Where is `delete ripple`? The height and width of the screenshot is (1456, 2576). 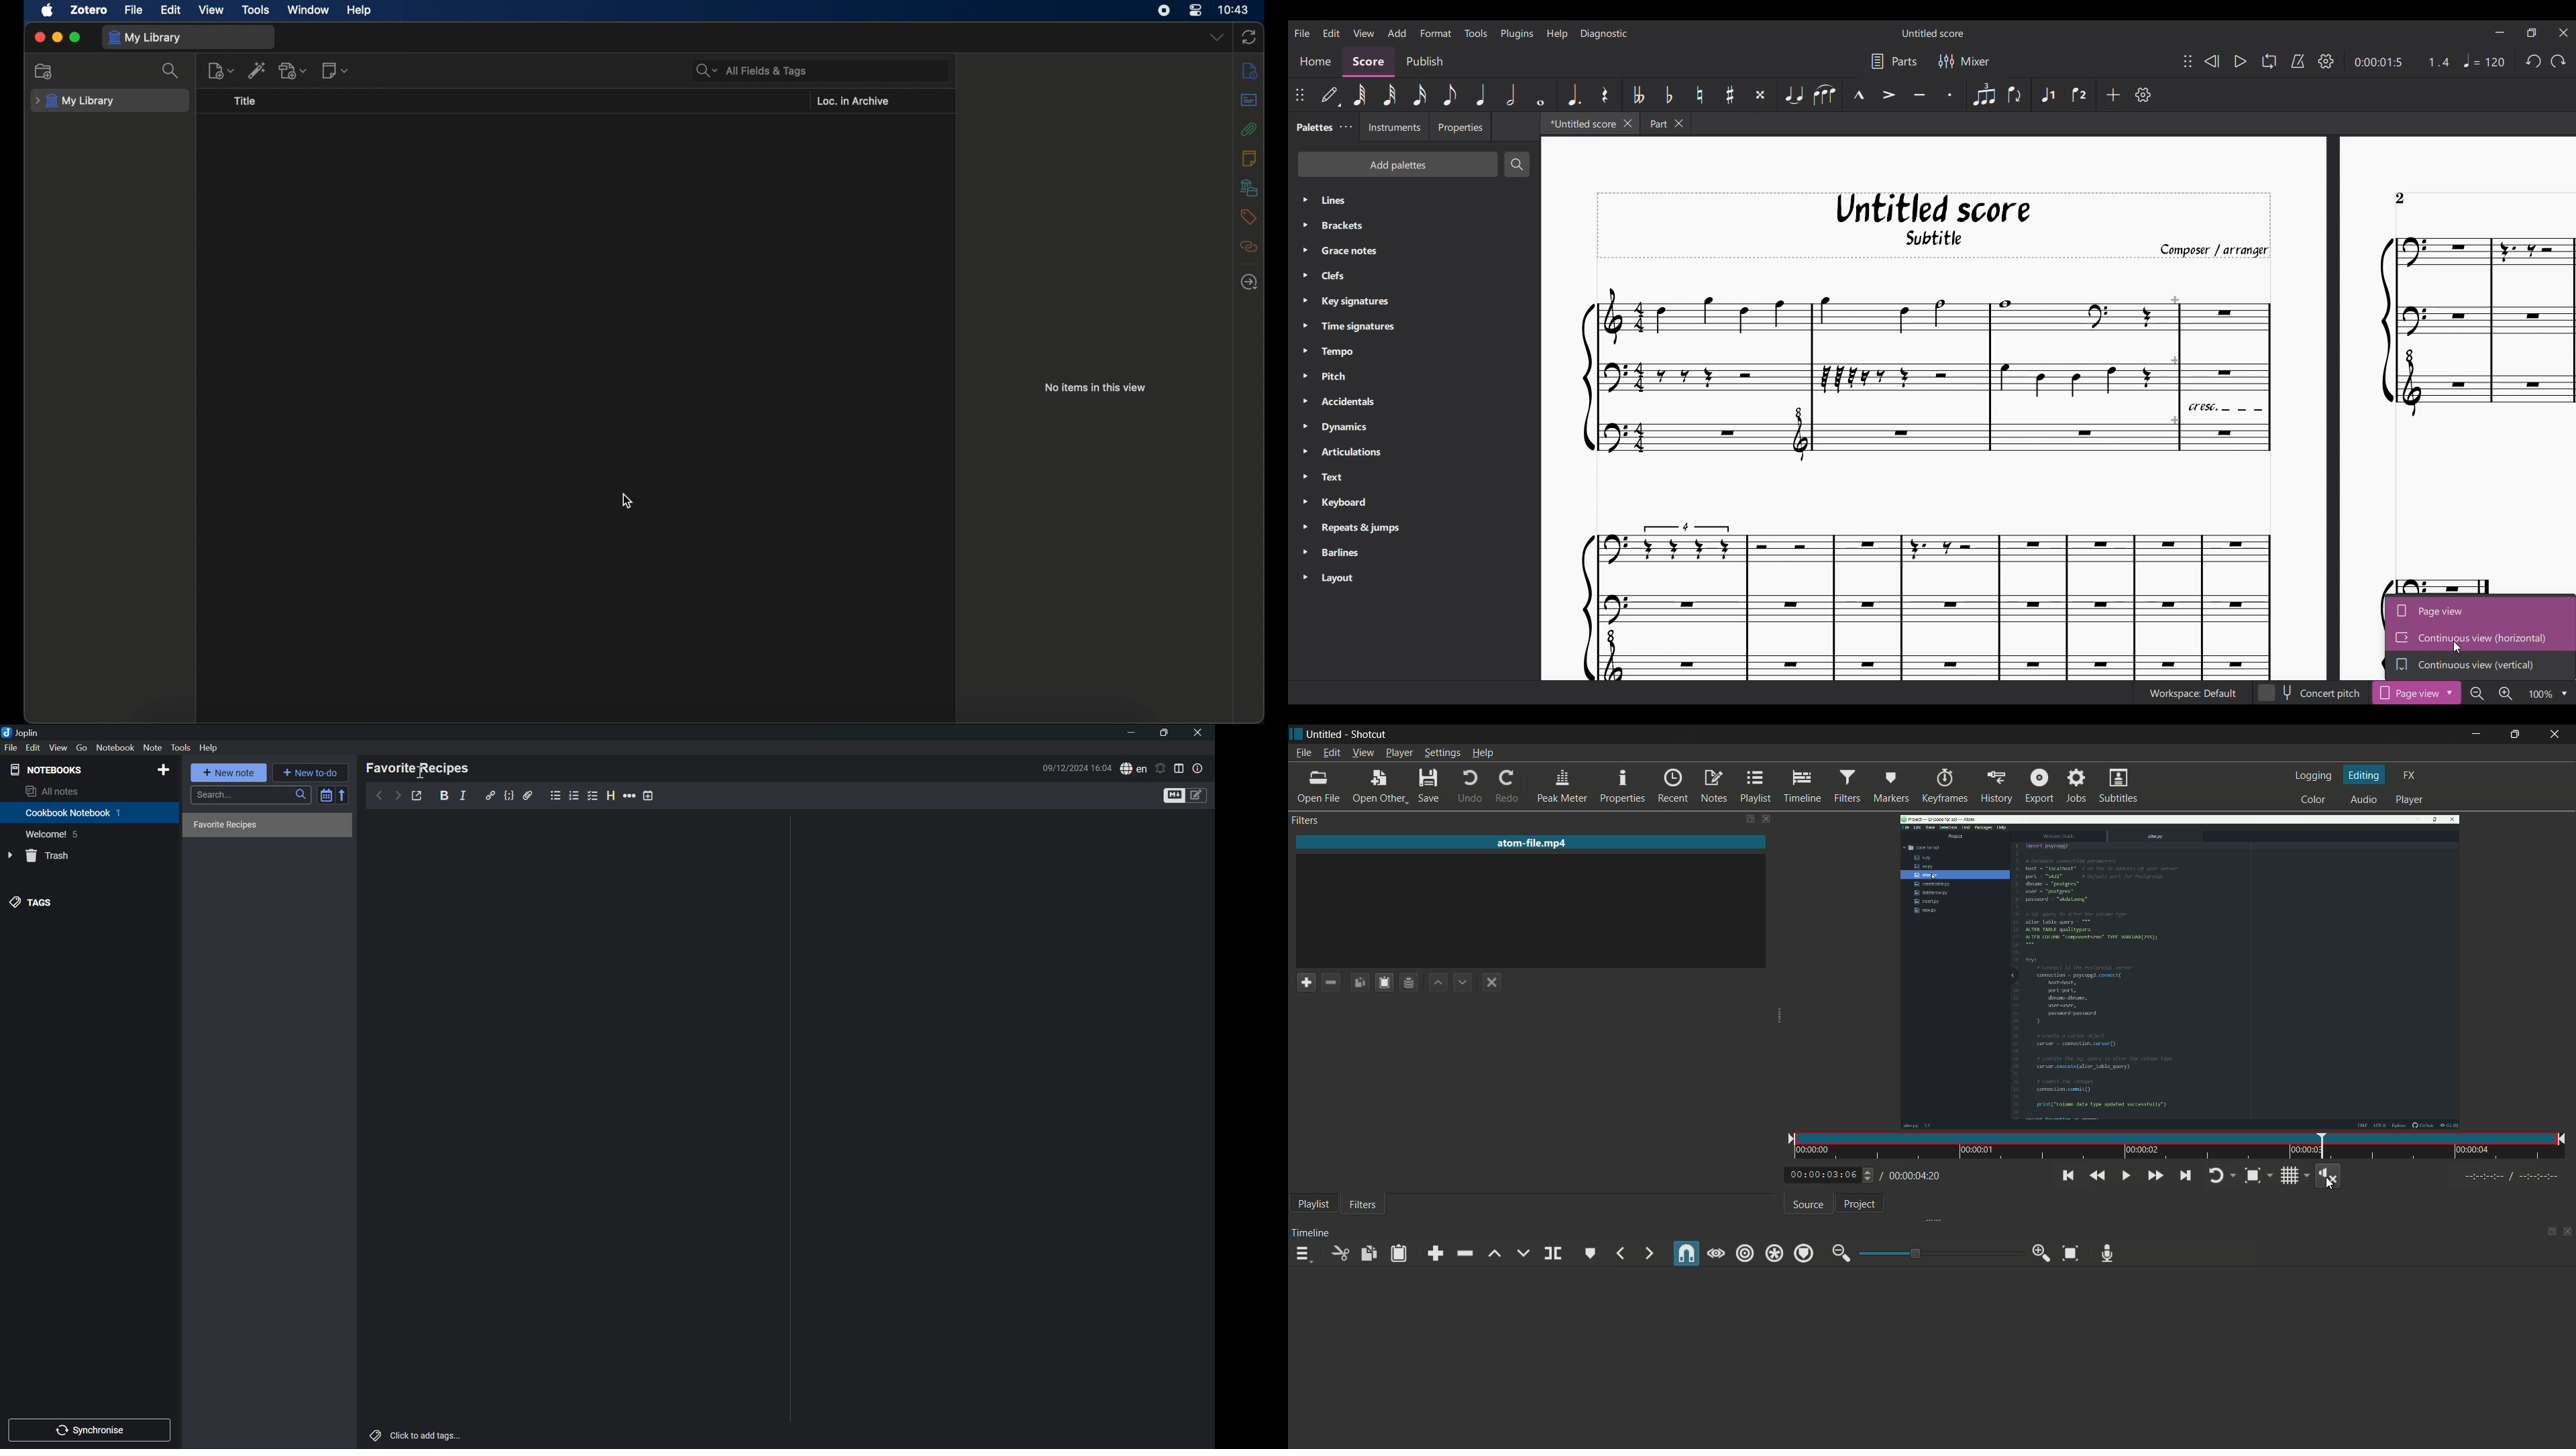
delete ripple is located at coordinates (1462, 1254).